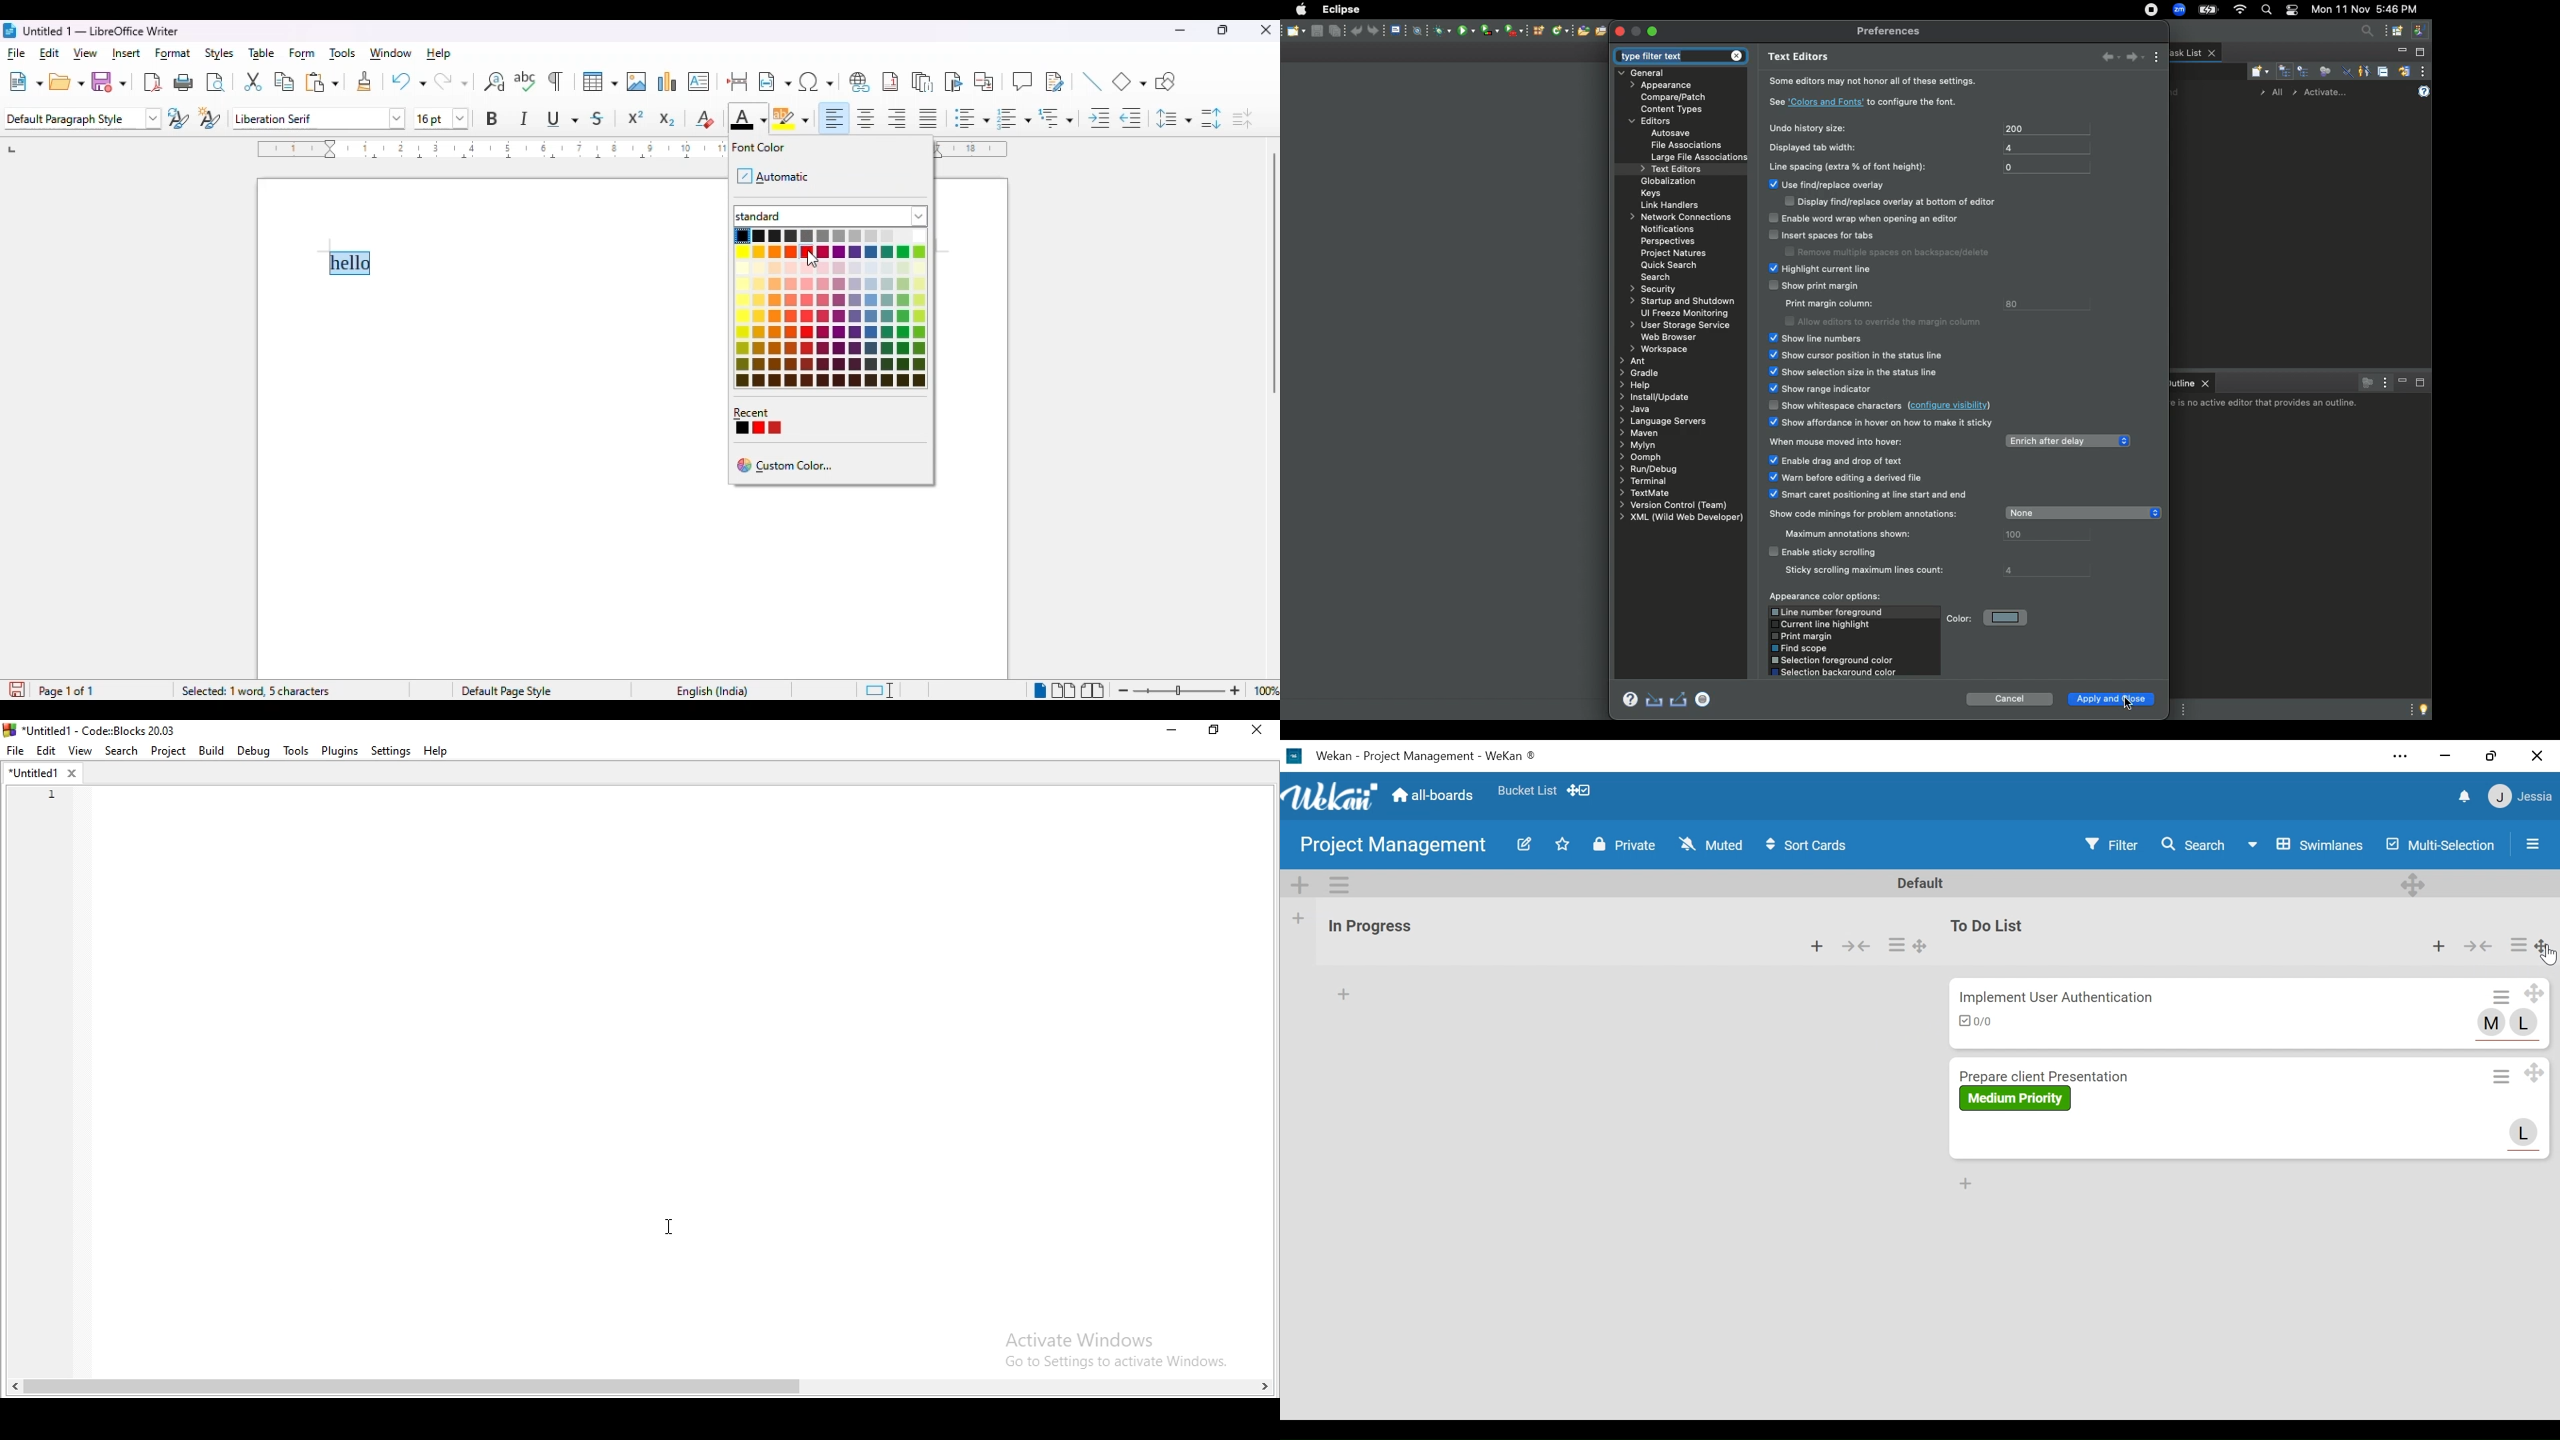  Describe the element at coordinates (2542, 945) in the screenshot. I see `Drag Board` at that location.